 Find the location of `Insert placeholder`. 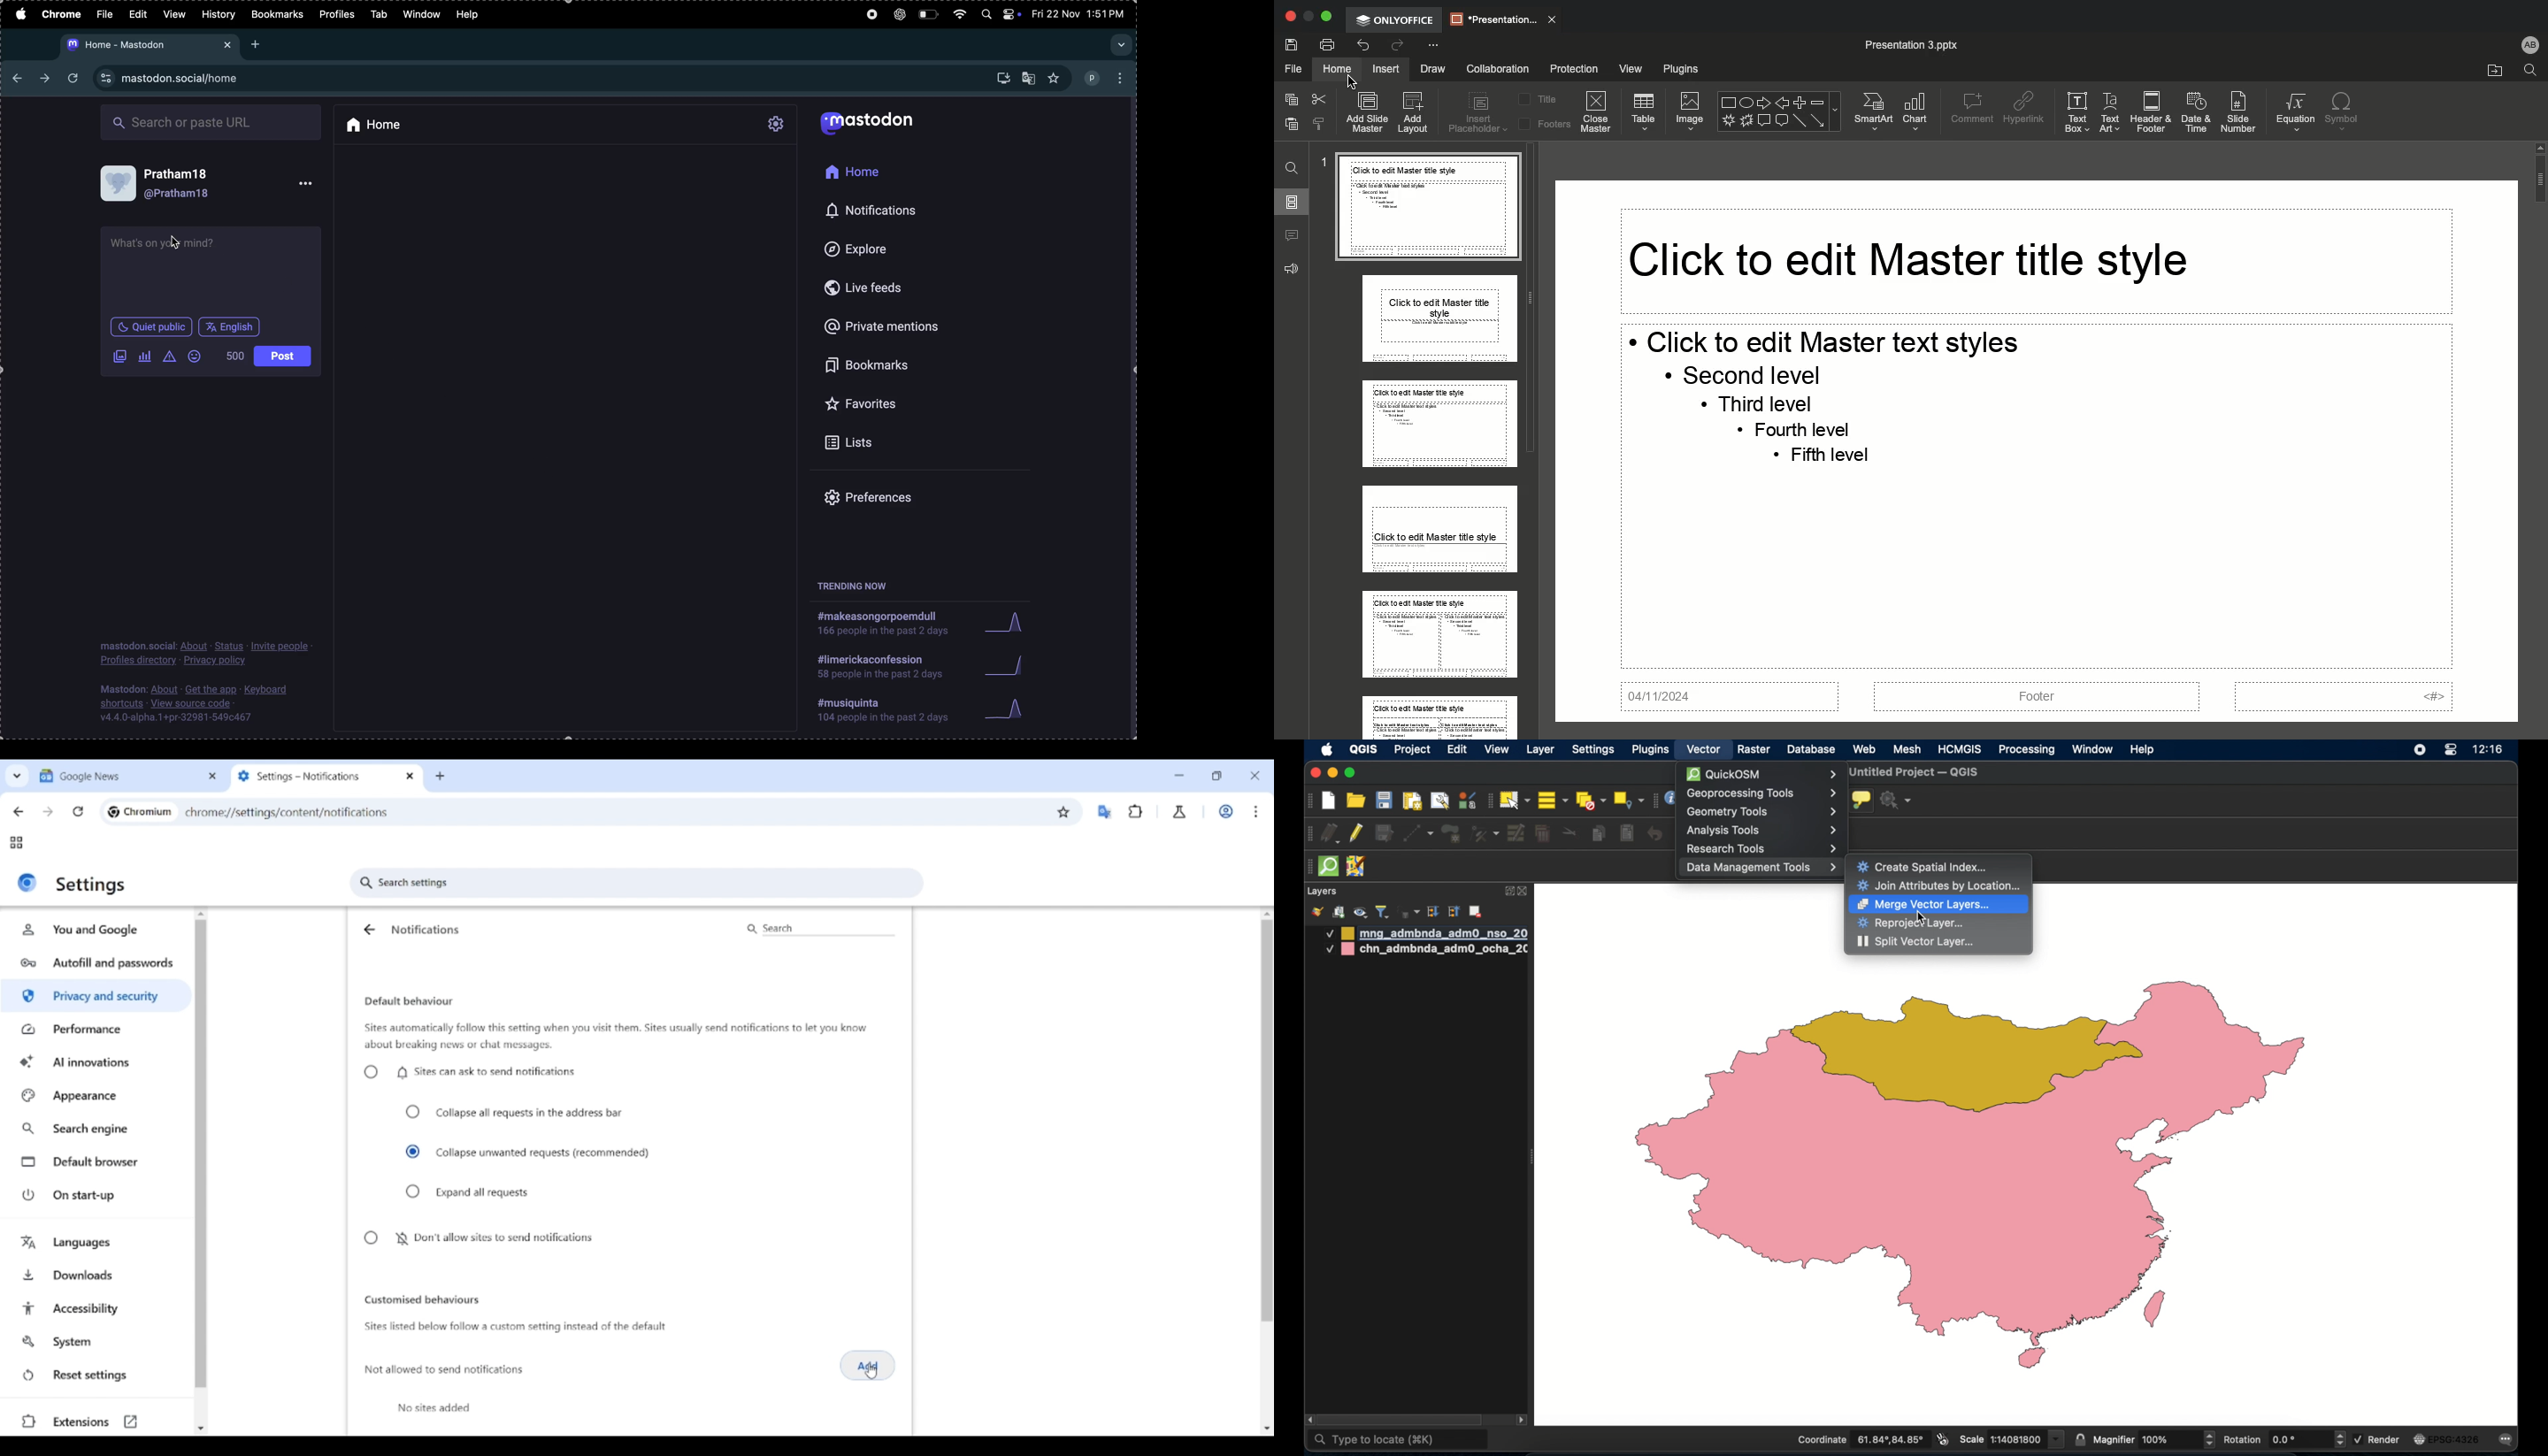

Insert placeholder is located at coordinates (1479, 115).